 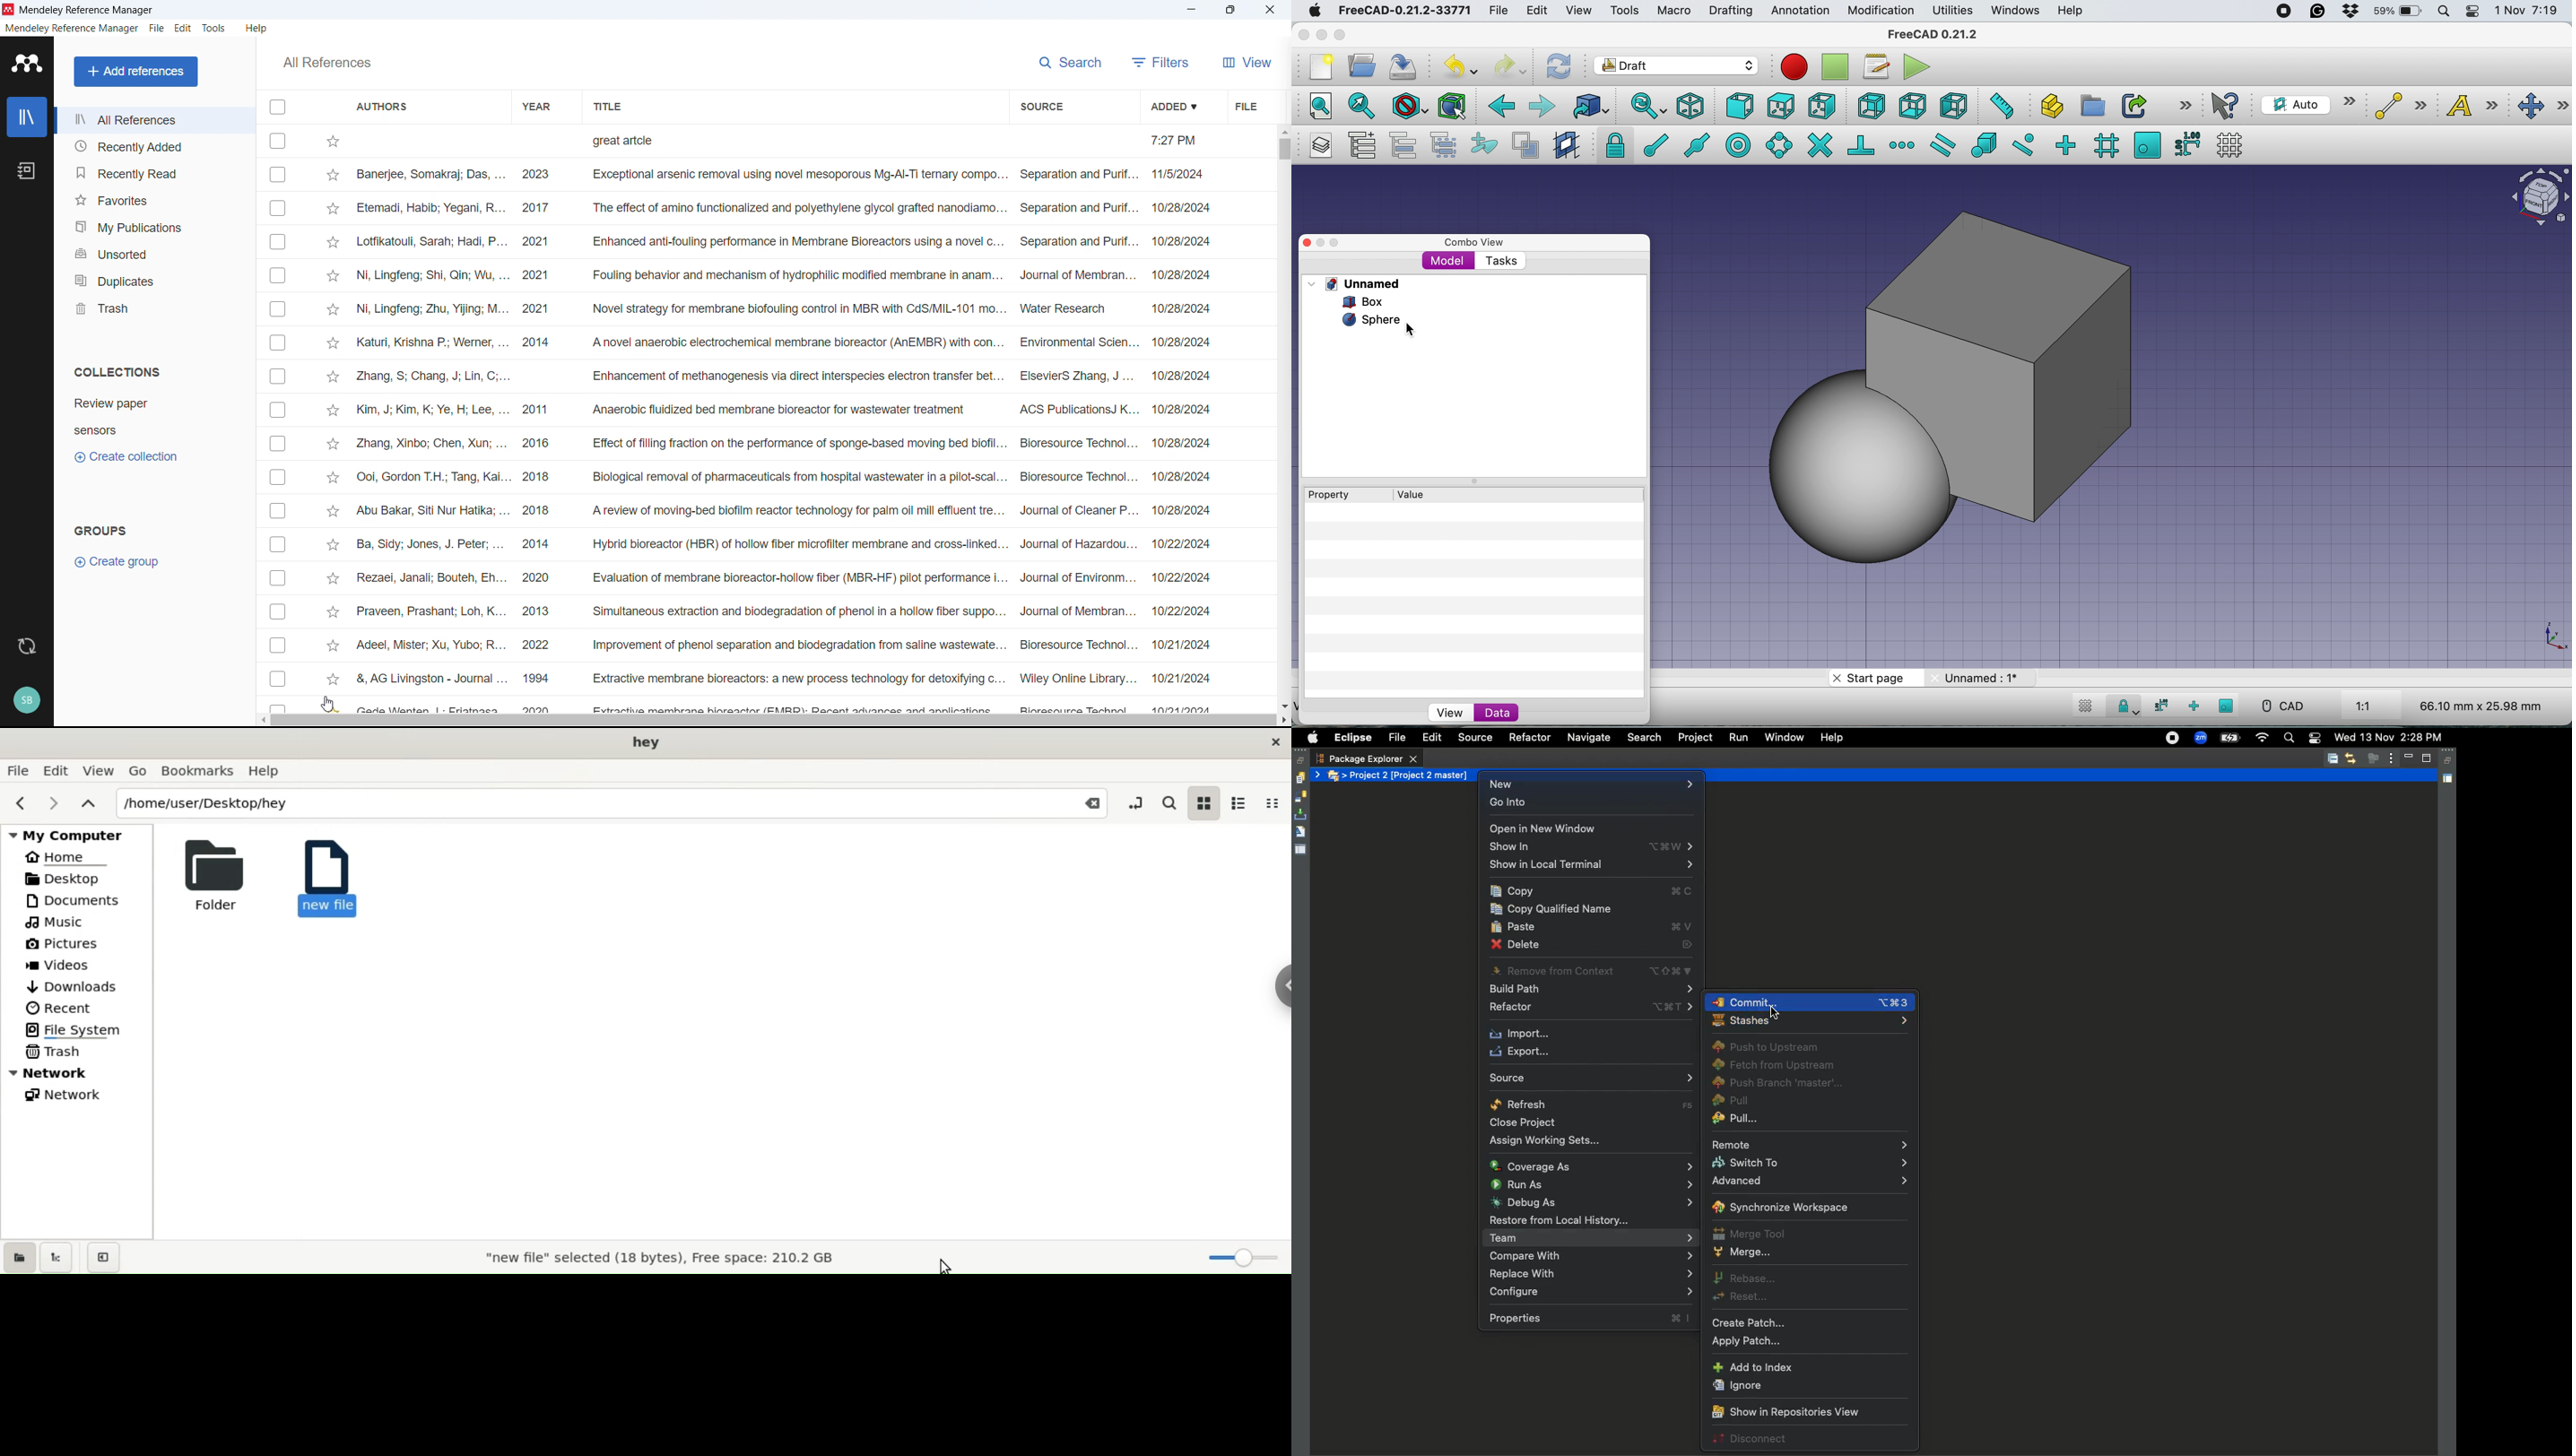 I want to click on Date of addition of individual entries , so click(x=1182, y=437).